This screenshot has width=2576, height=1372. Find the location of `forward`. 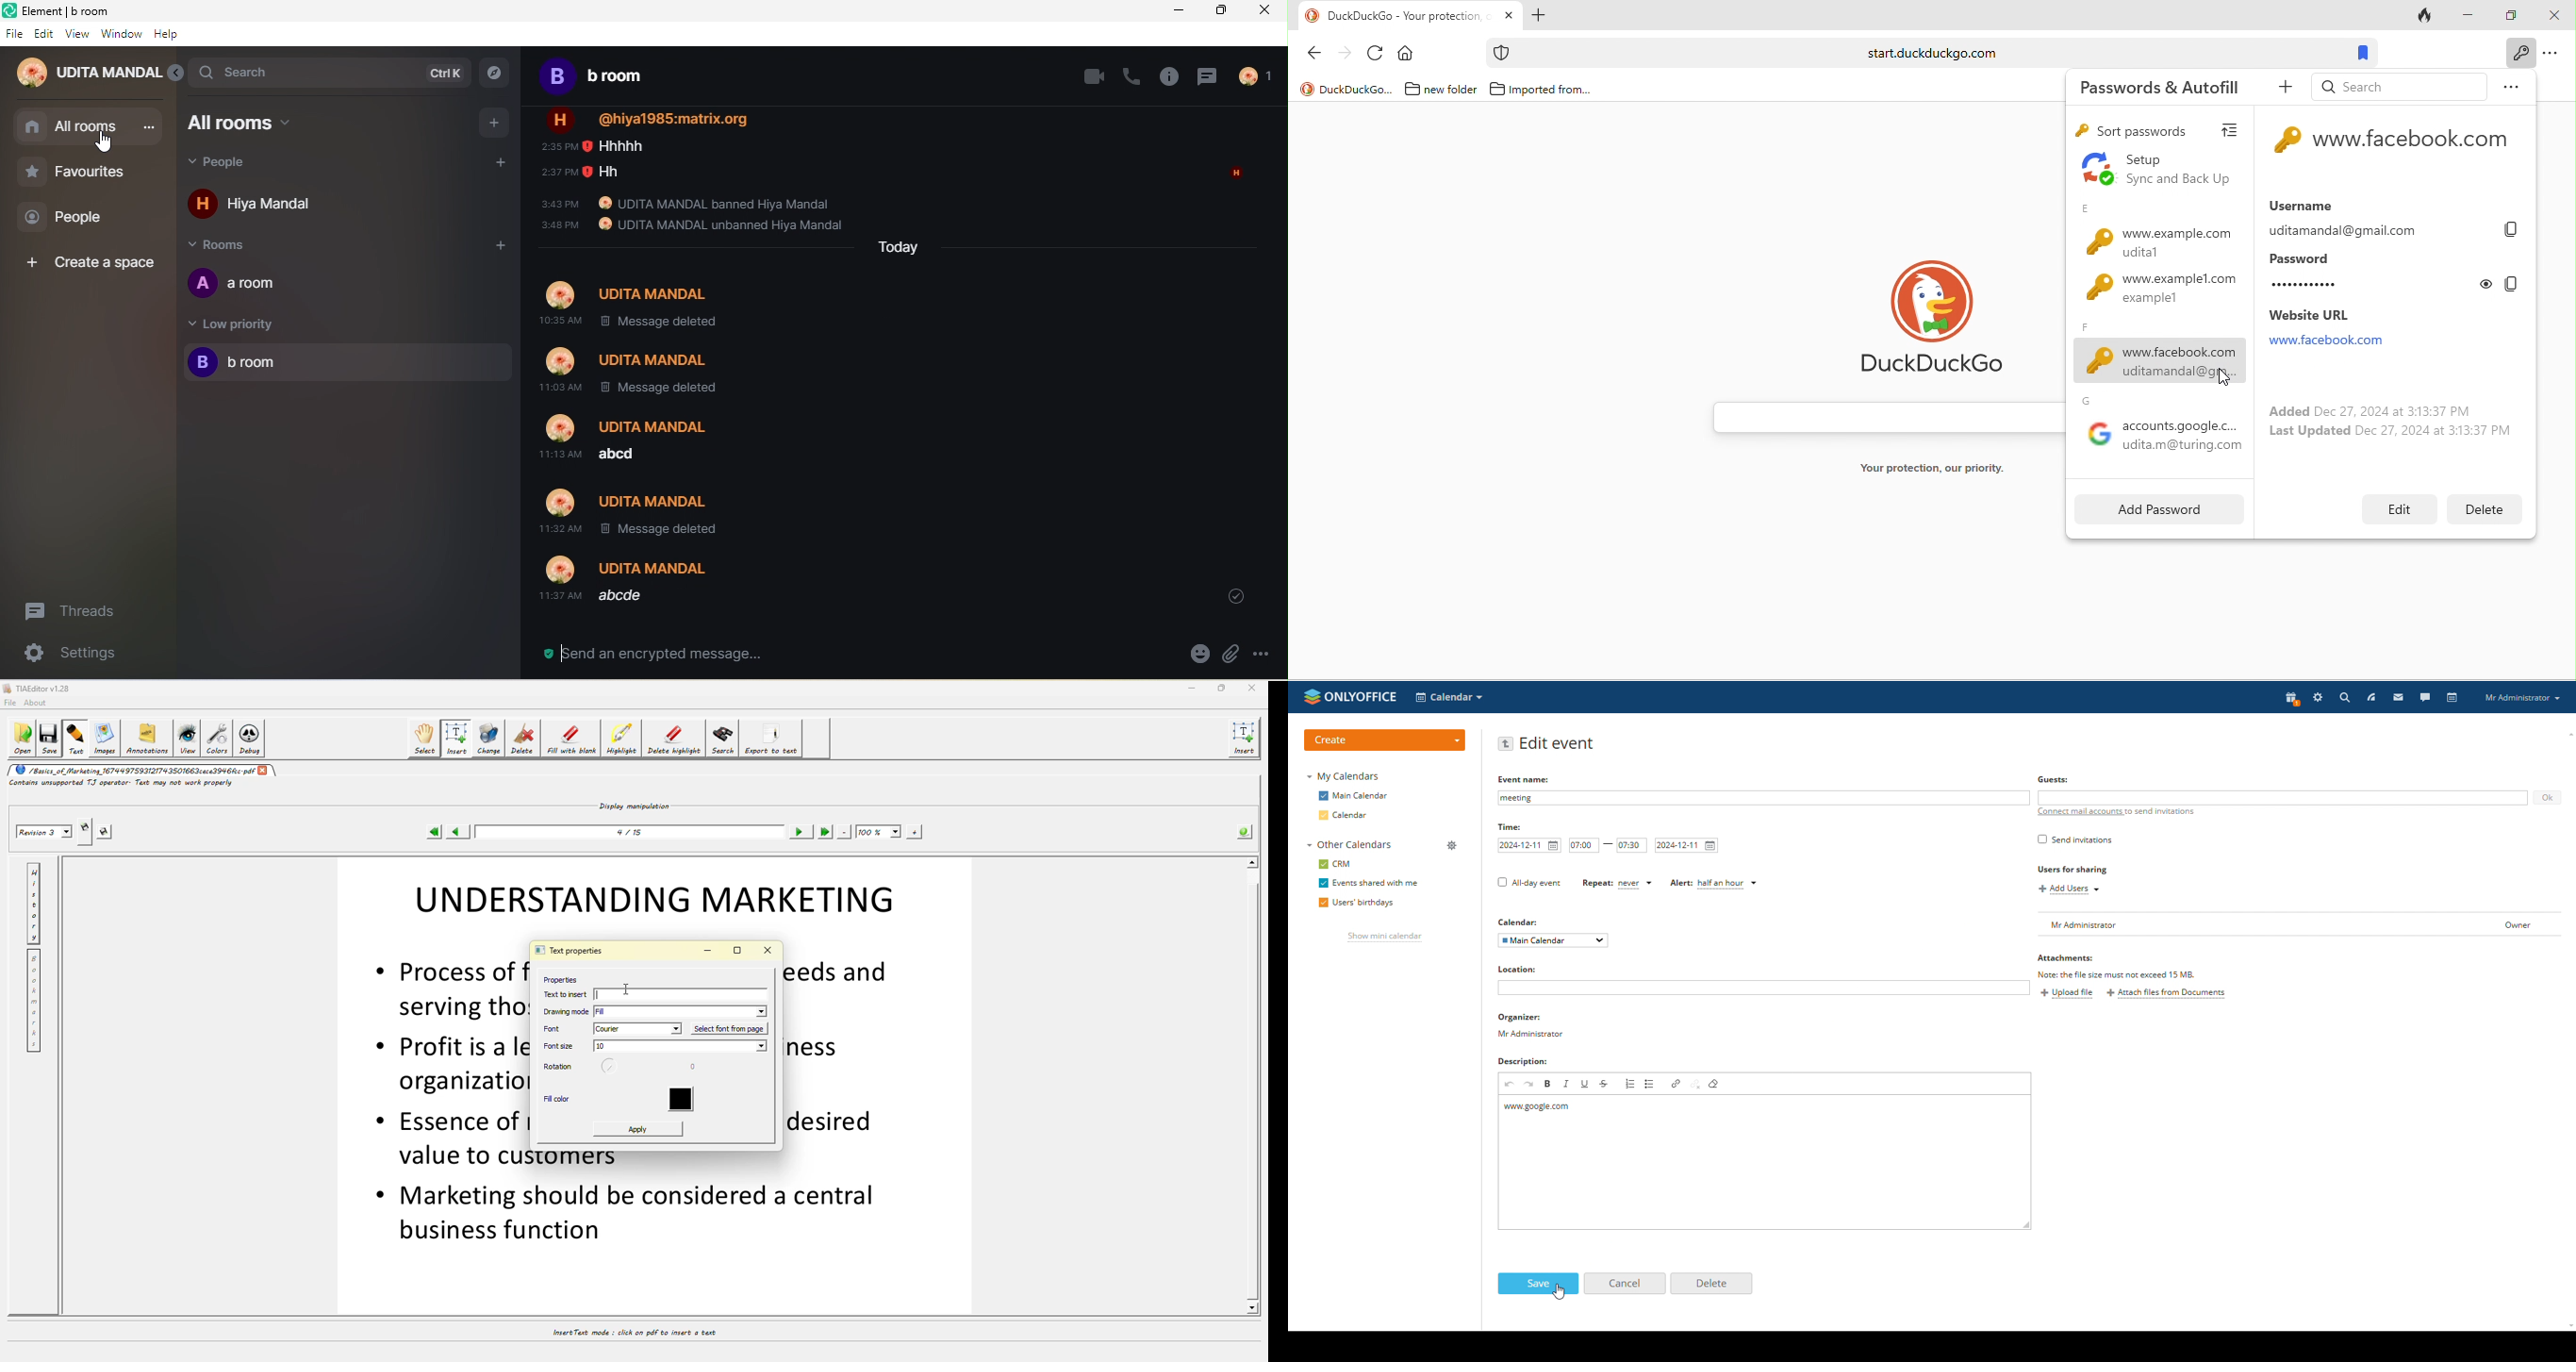

forward is located at coordinates (1346, 57).